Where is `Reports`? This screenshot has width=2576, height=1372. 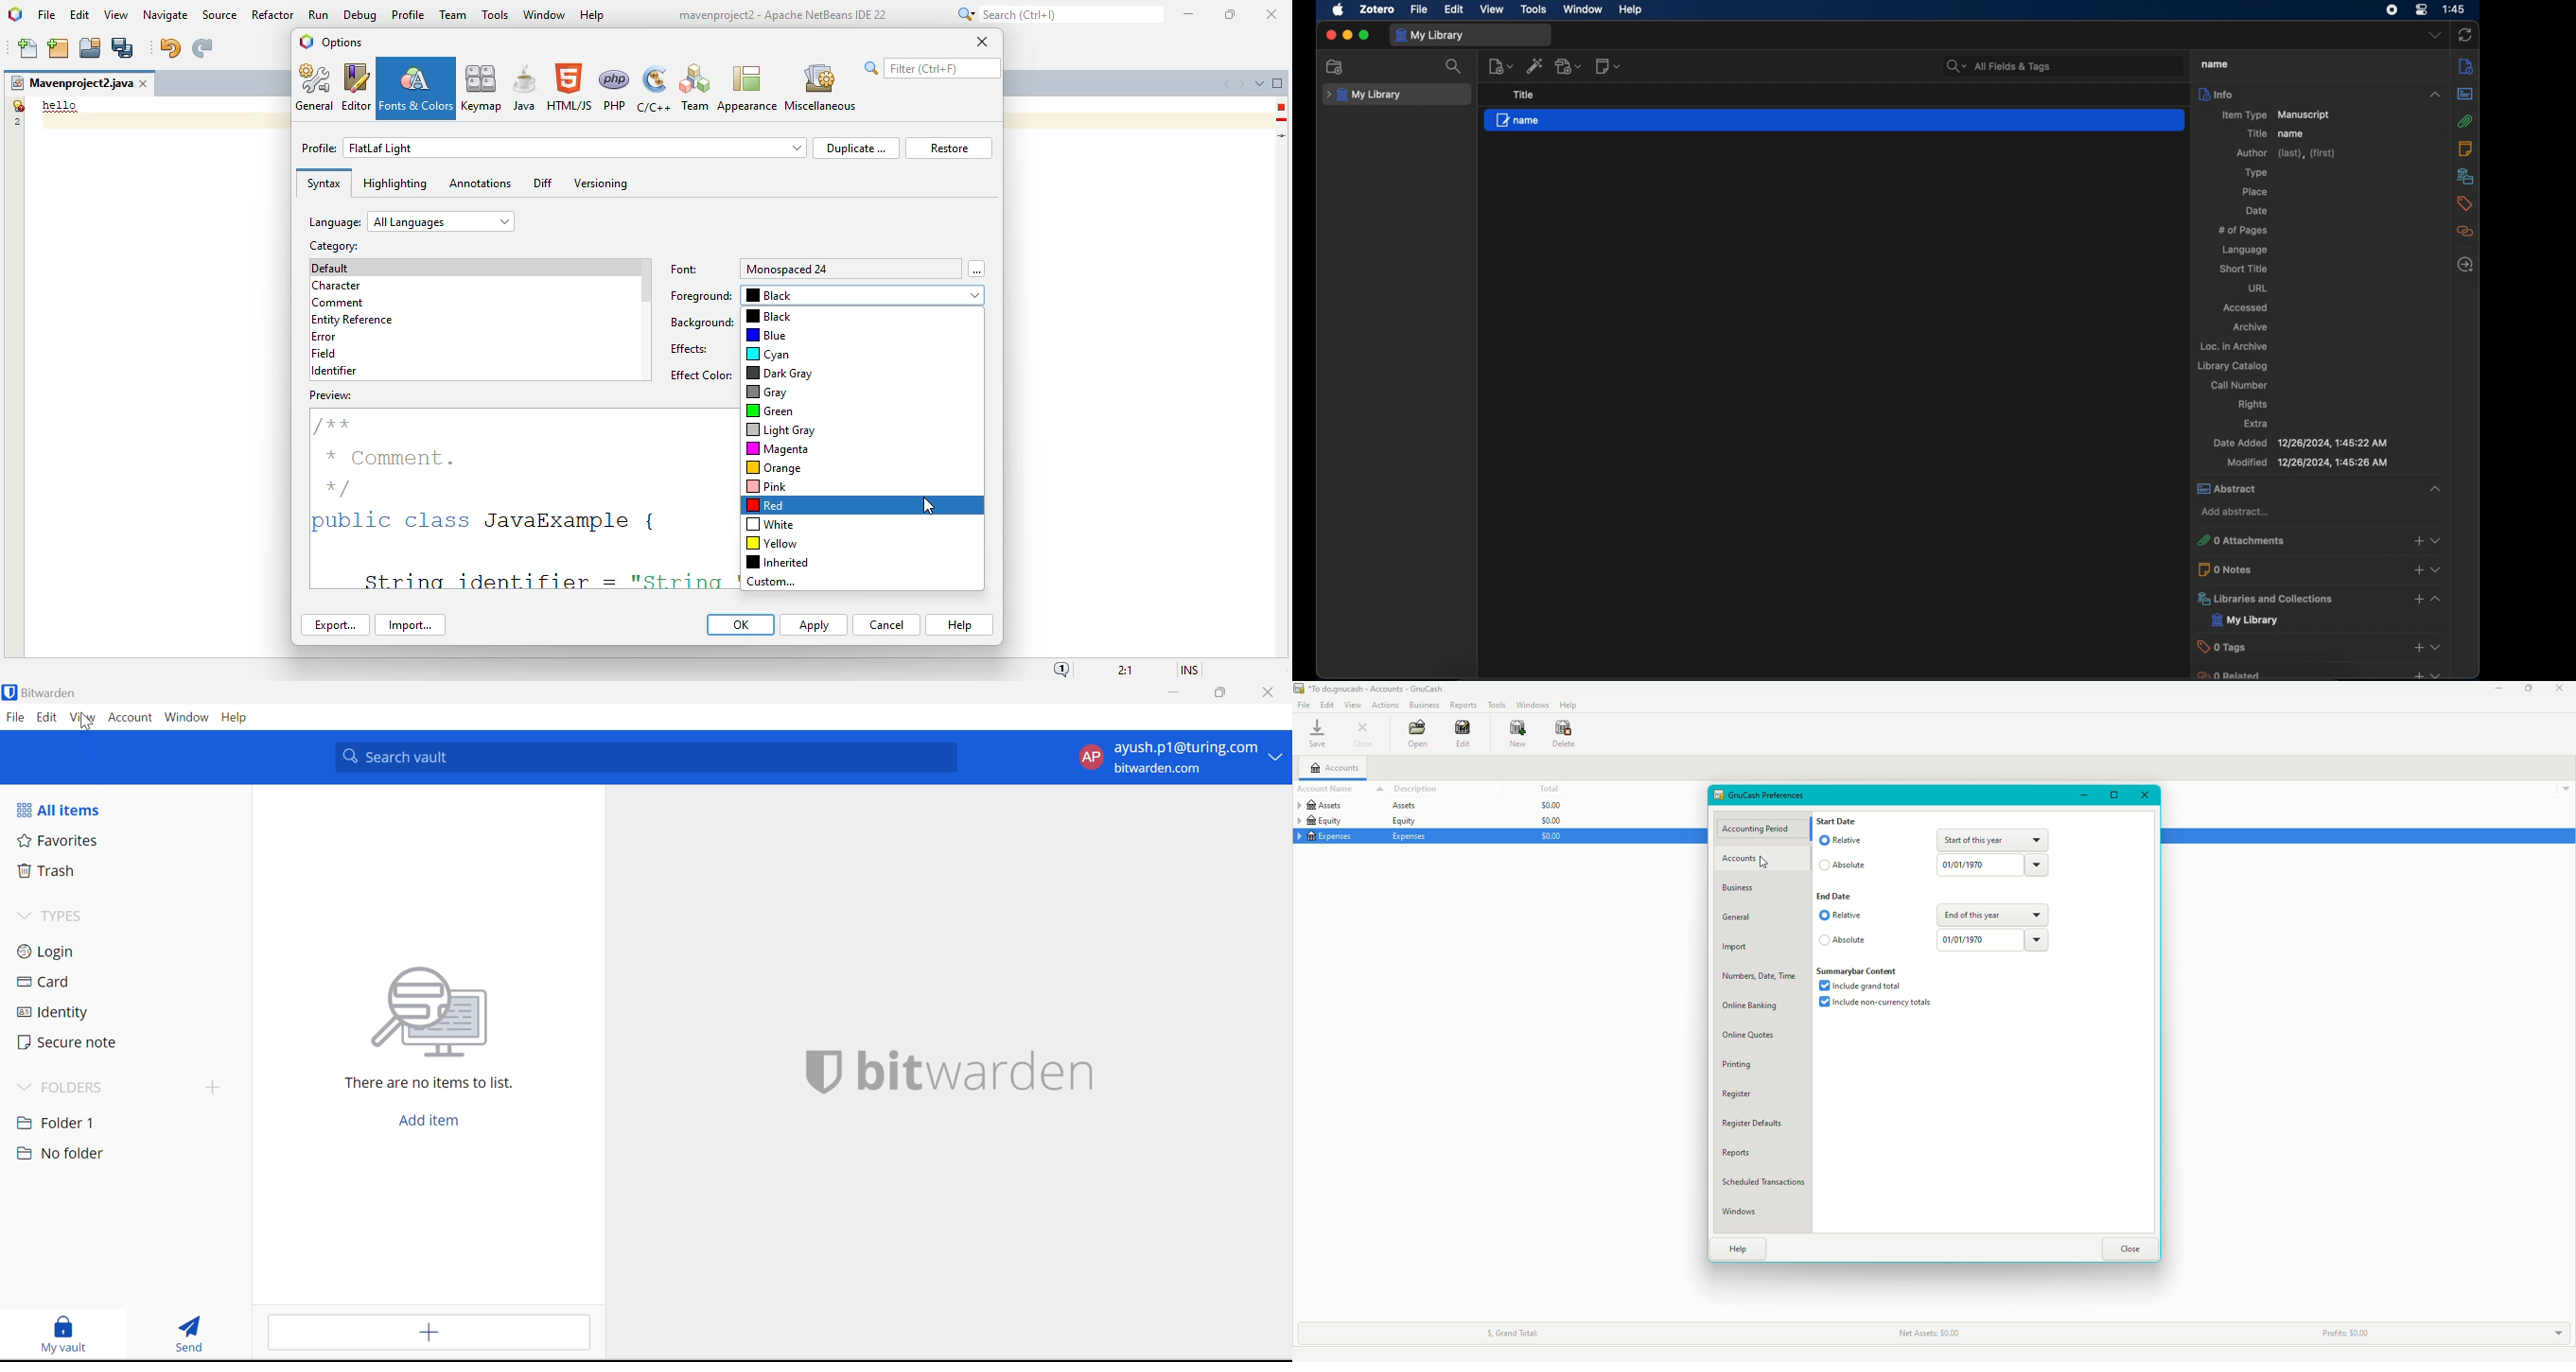 Reports is located at coordinates (1736, 1153).